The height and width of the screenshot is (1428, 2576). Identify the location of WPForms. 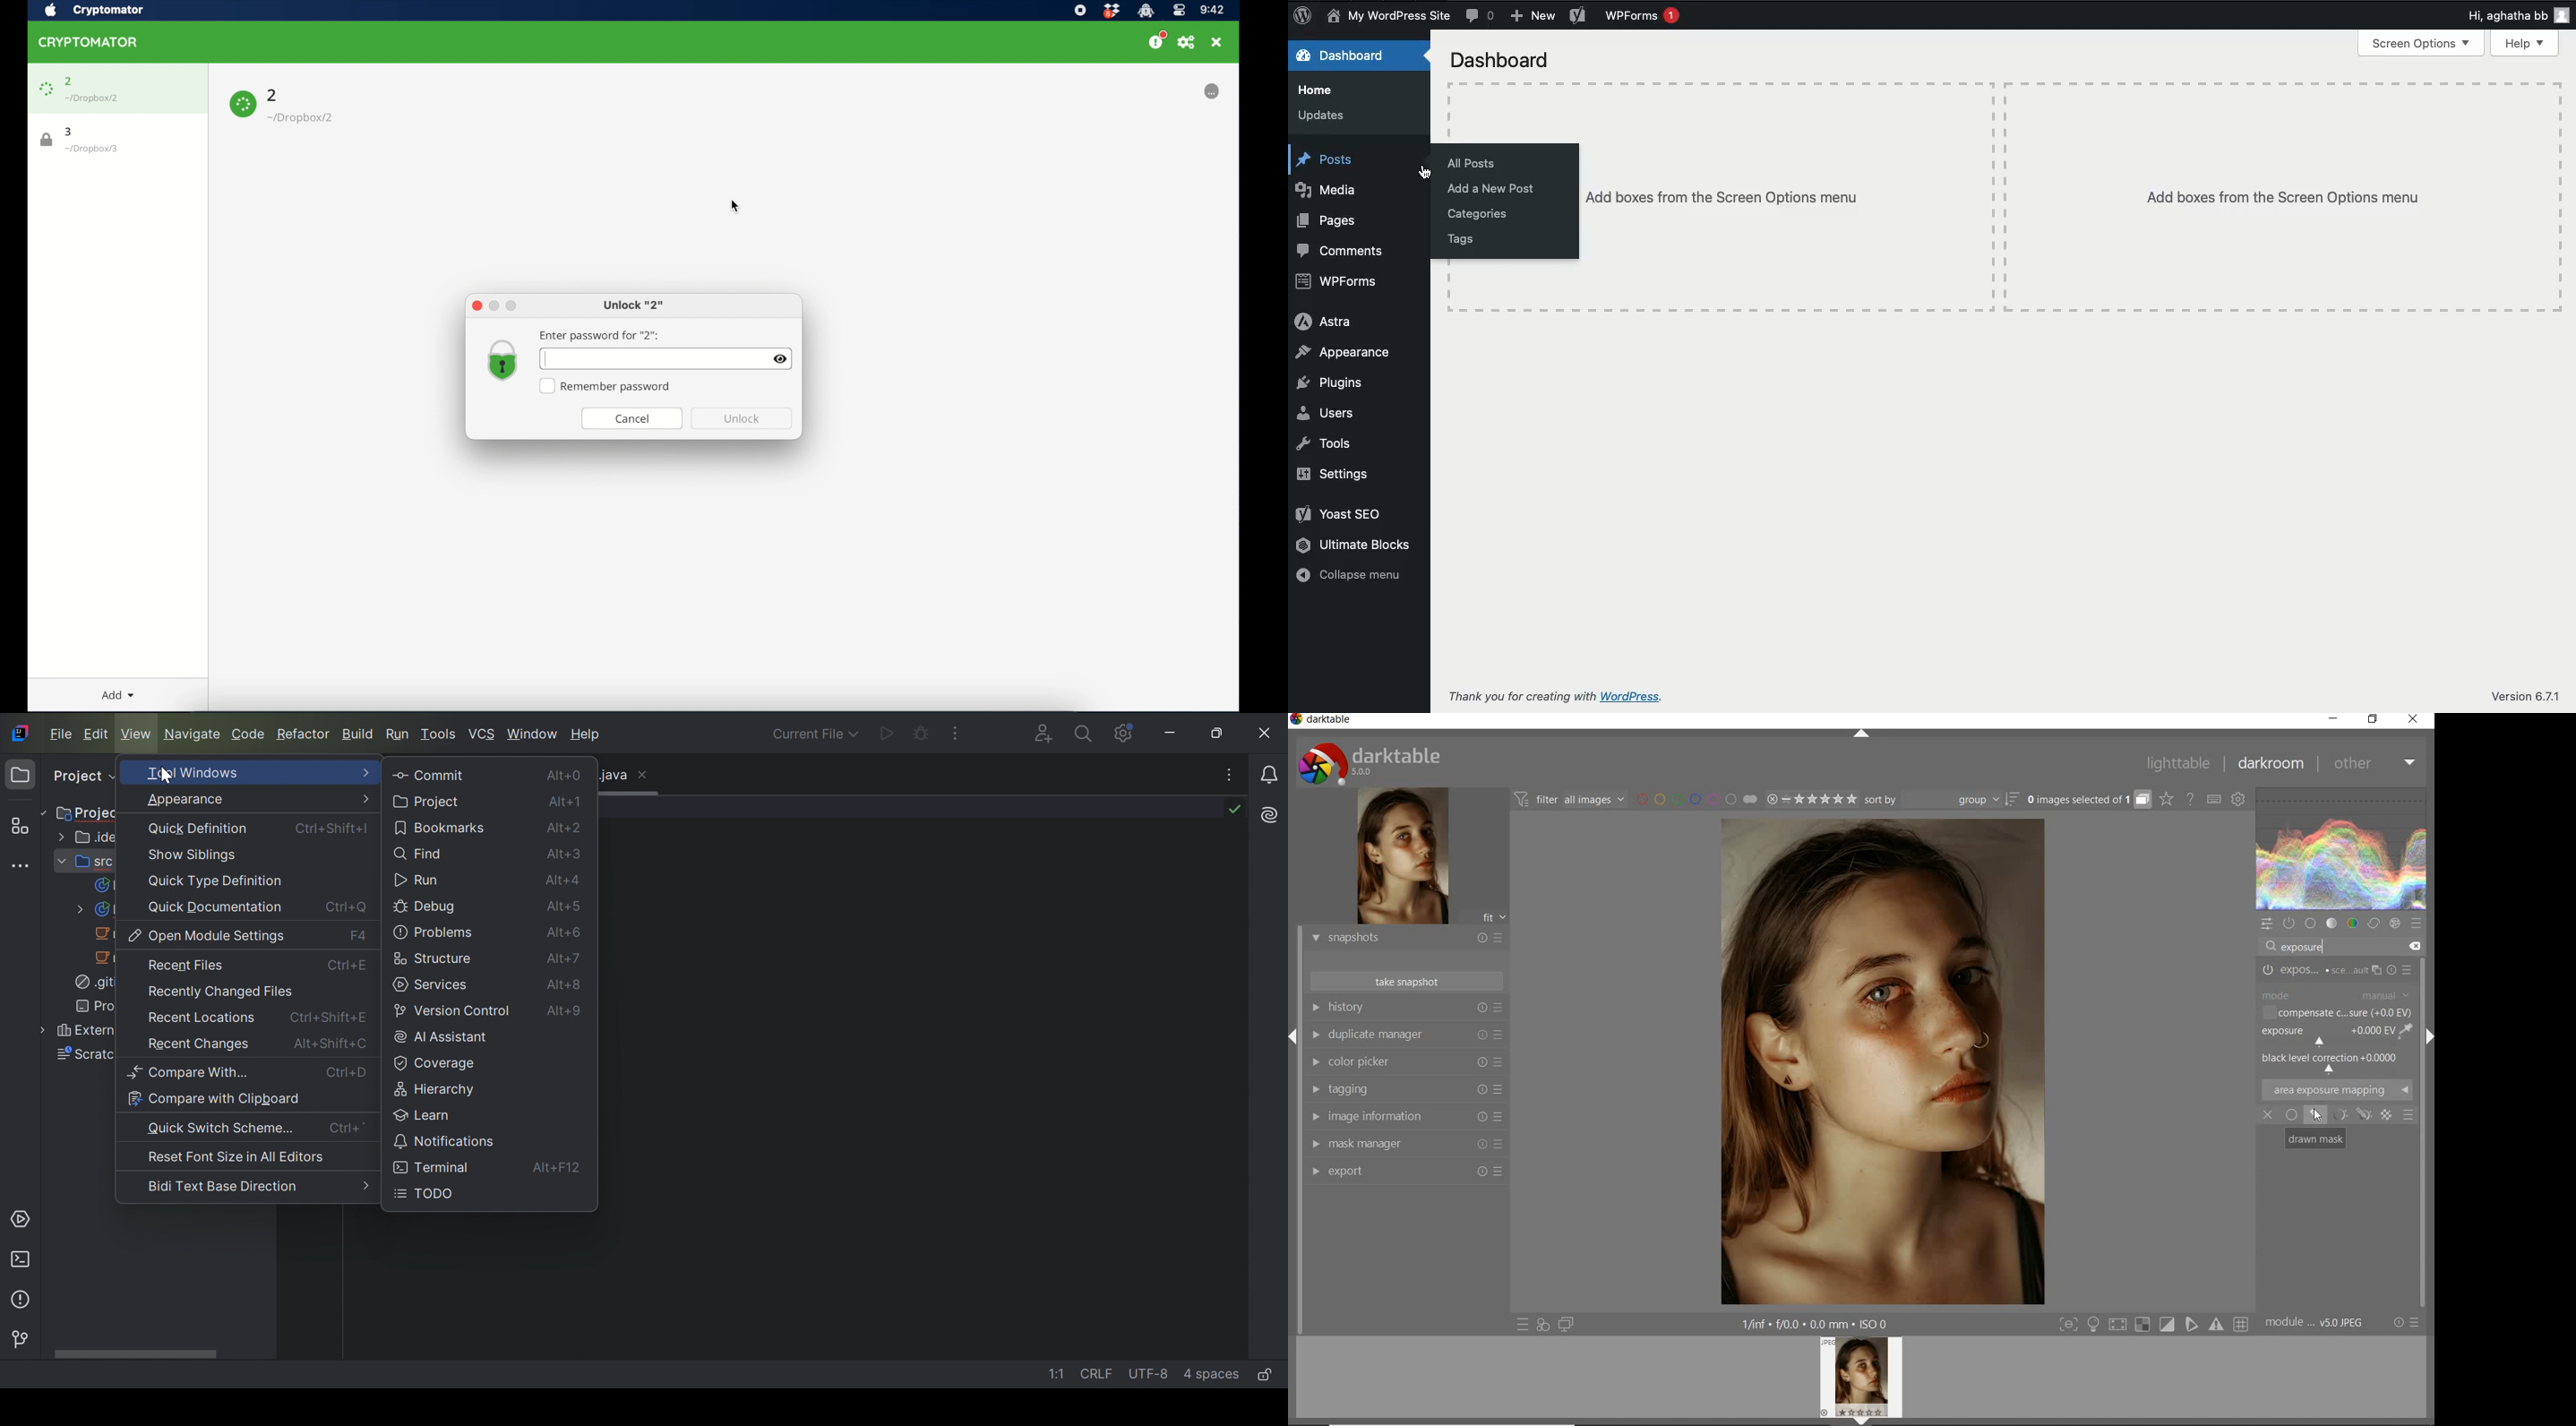
(1340, 279).